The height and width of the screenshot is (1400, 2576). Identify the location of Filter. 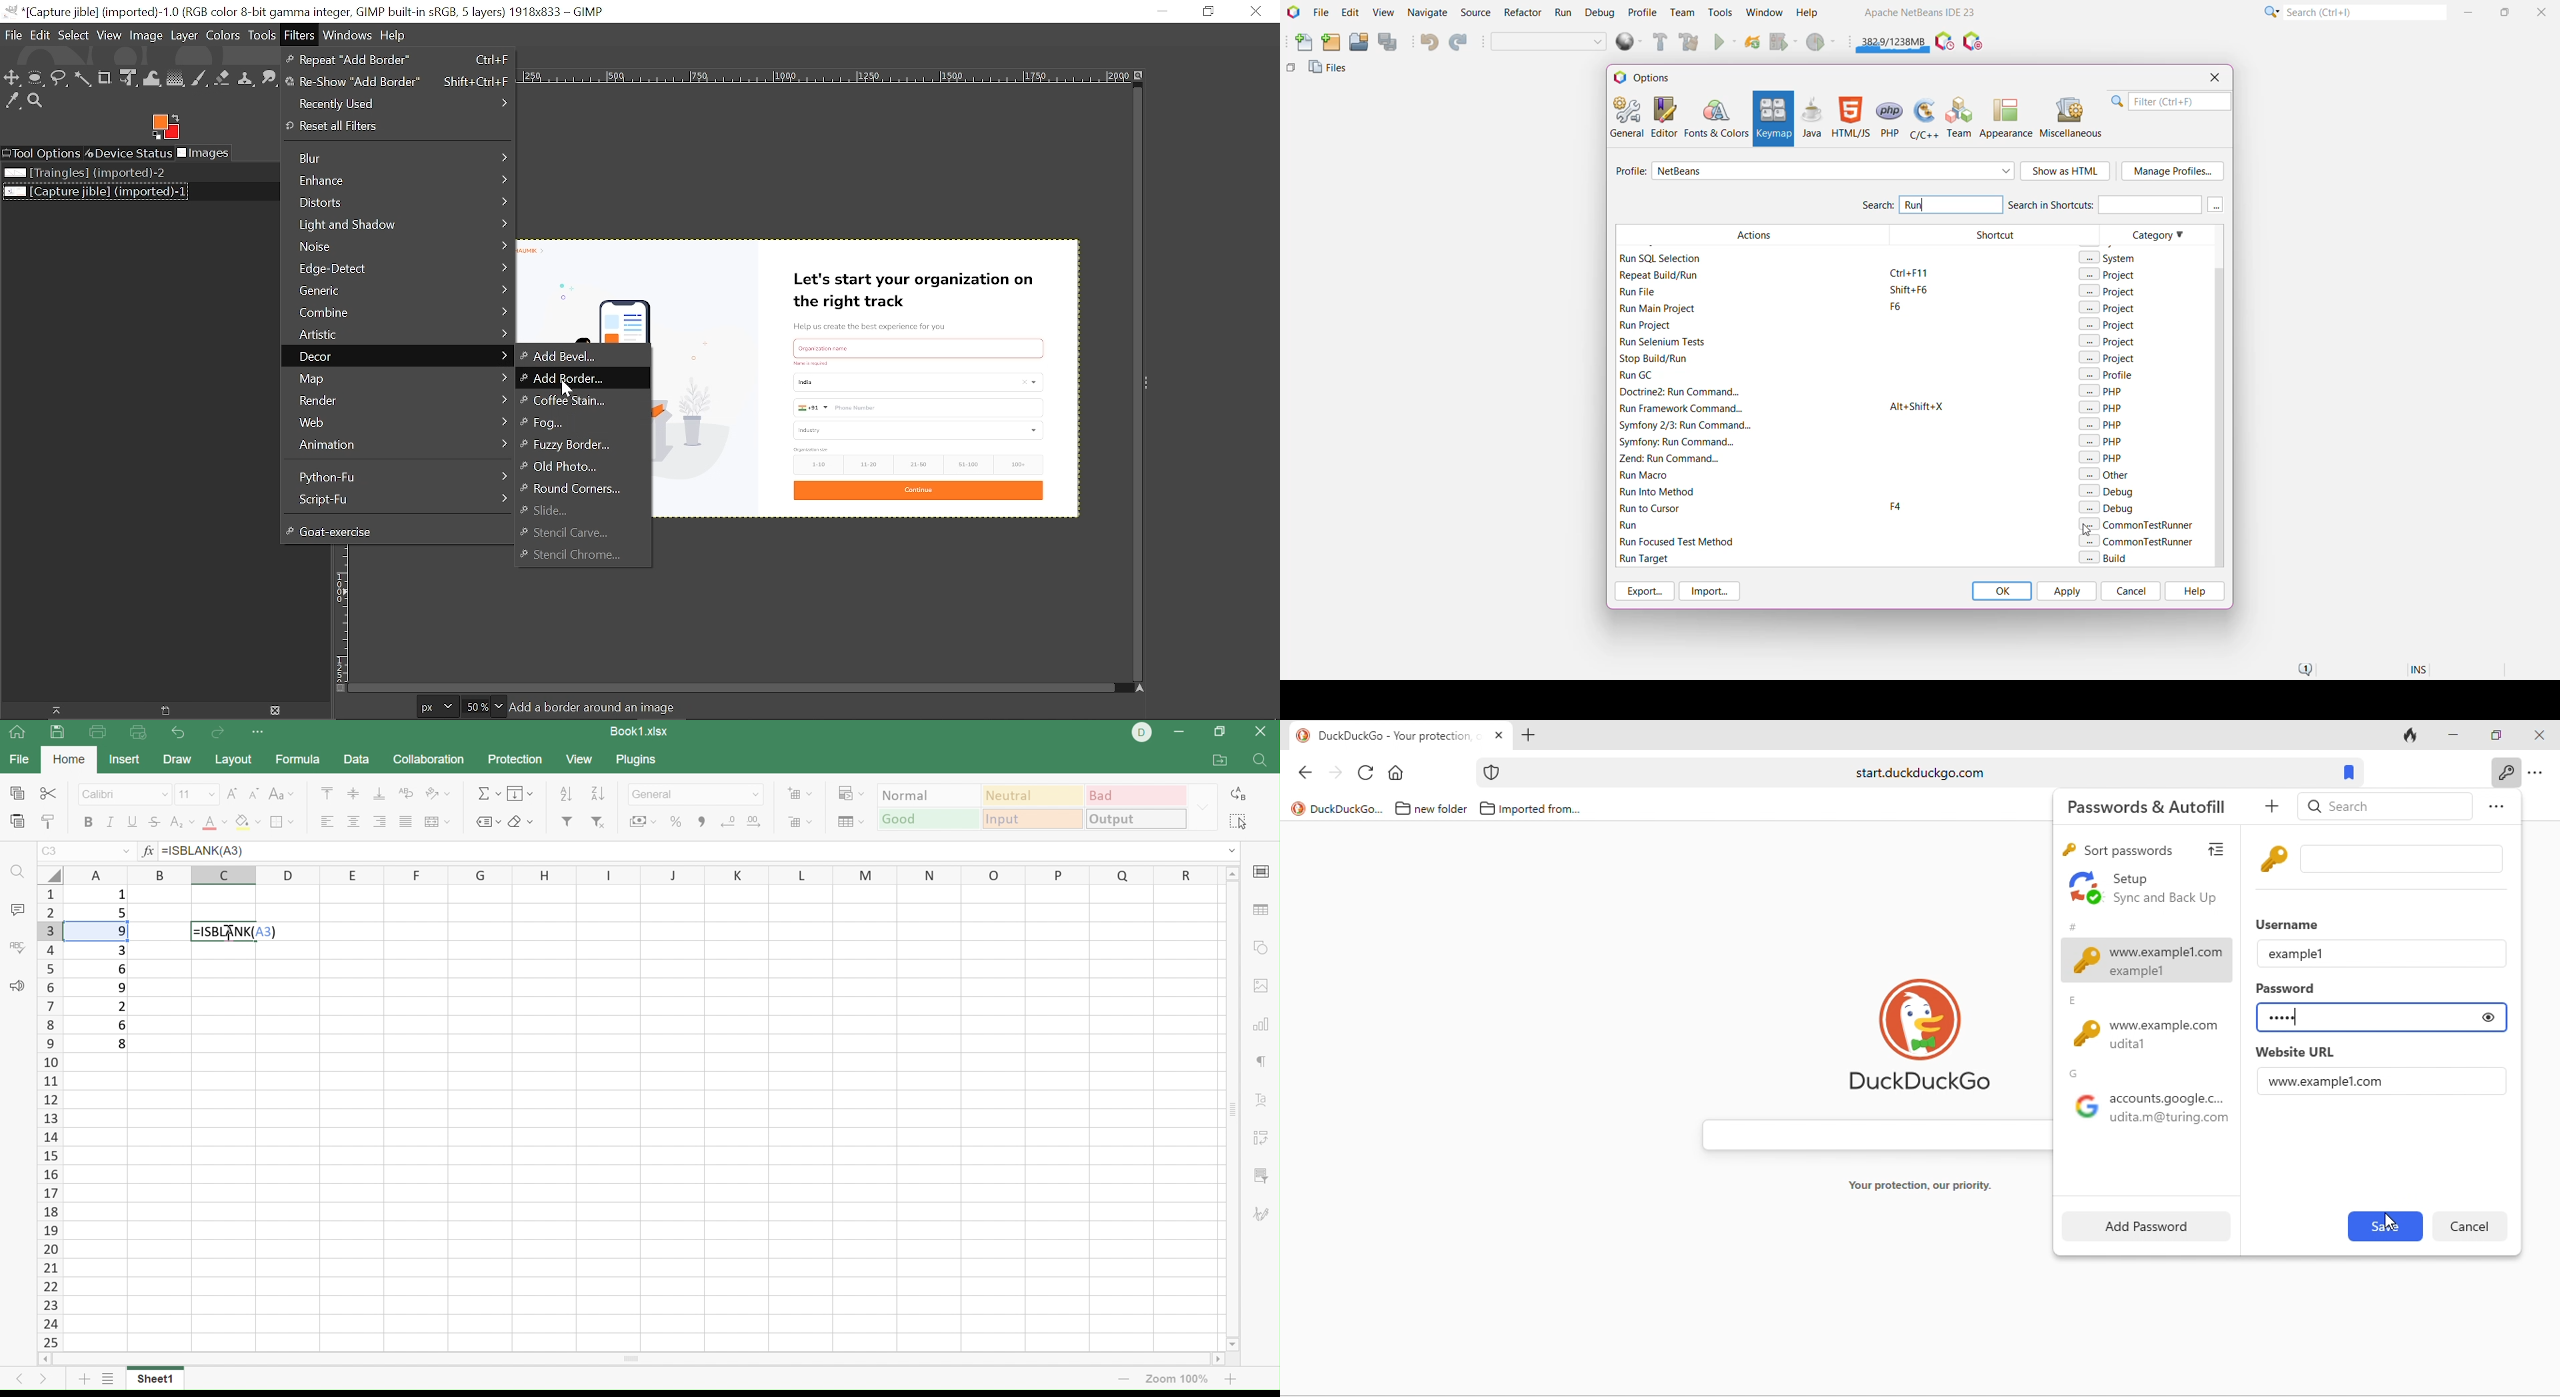
(567, 821).